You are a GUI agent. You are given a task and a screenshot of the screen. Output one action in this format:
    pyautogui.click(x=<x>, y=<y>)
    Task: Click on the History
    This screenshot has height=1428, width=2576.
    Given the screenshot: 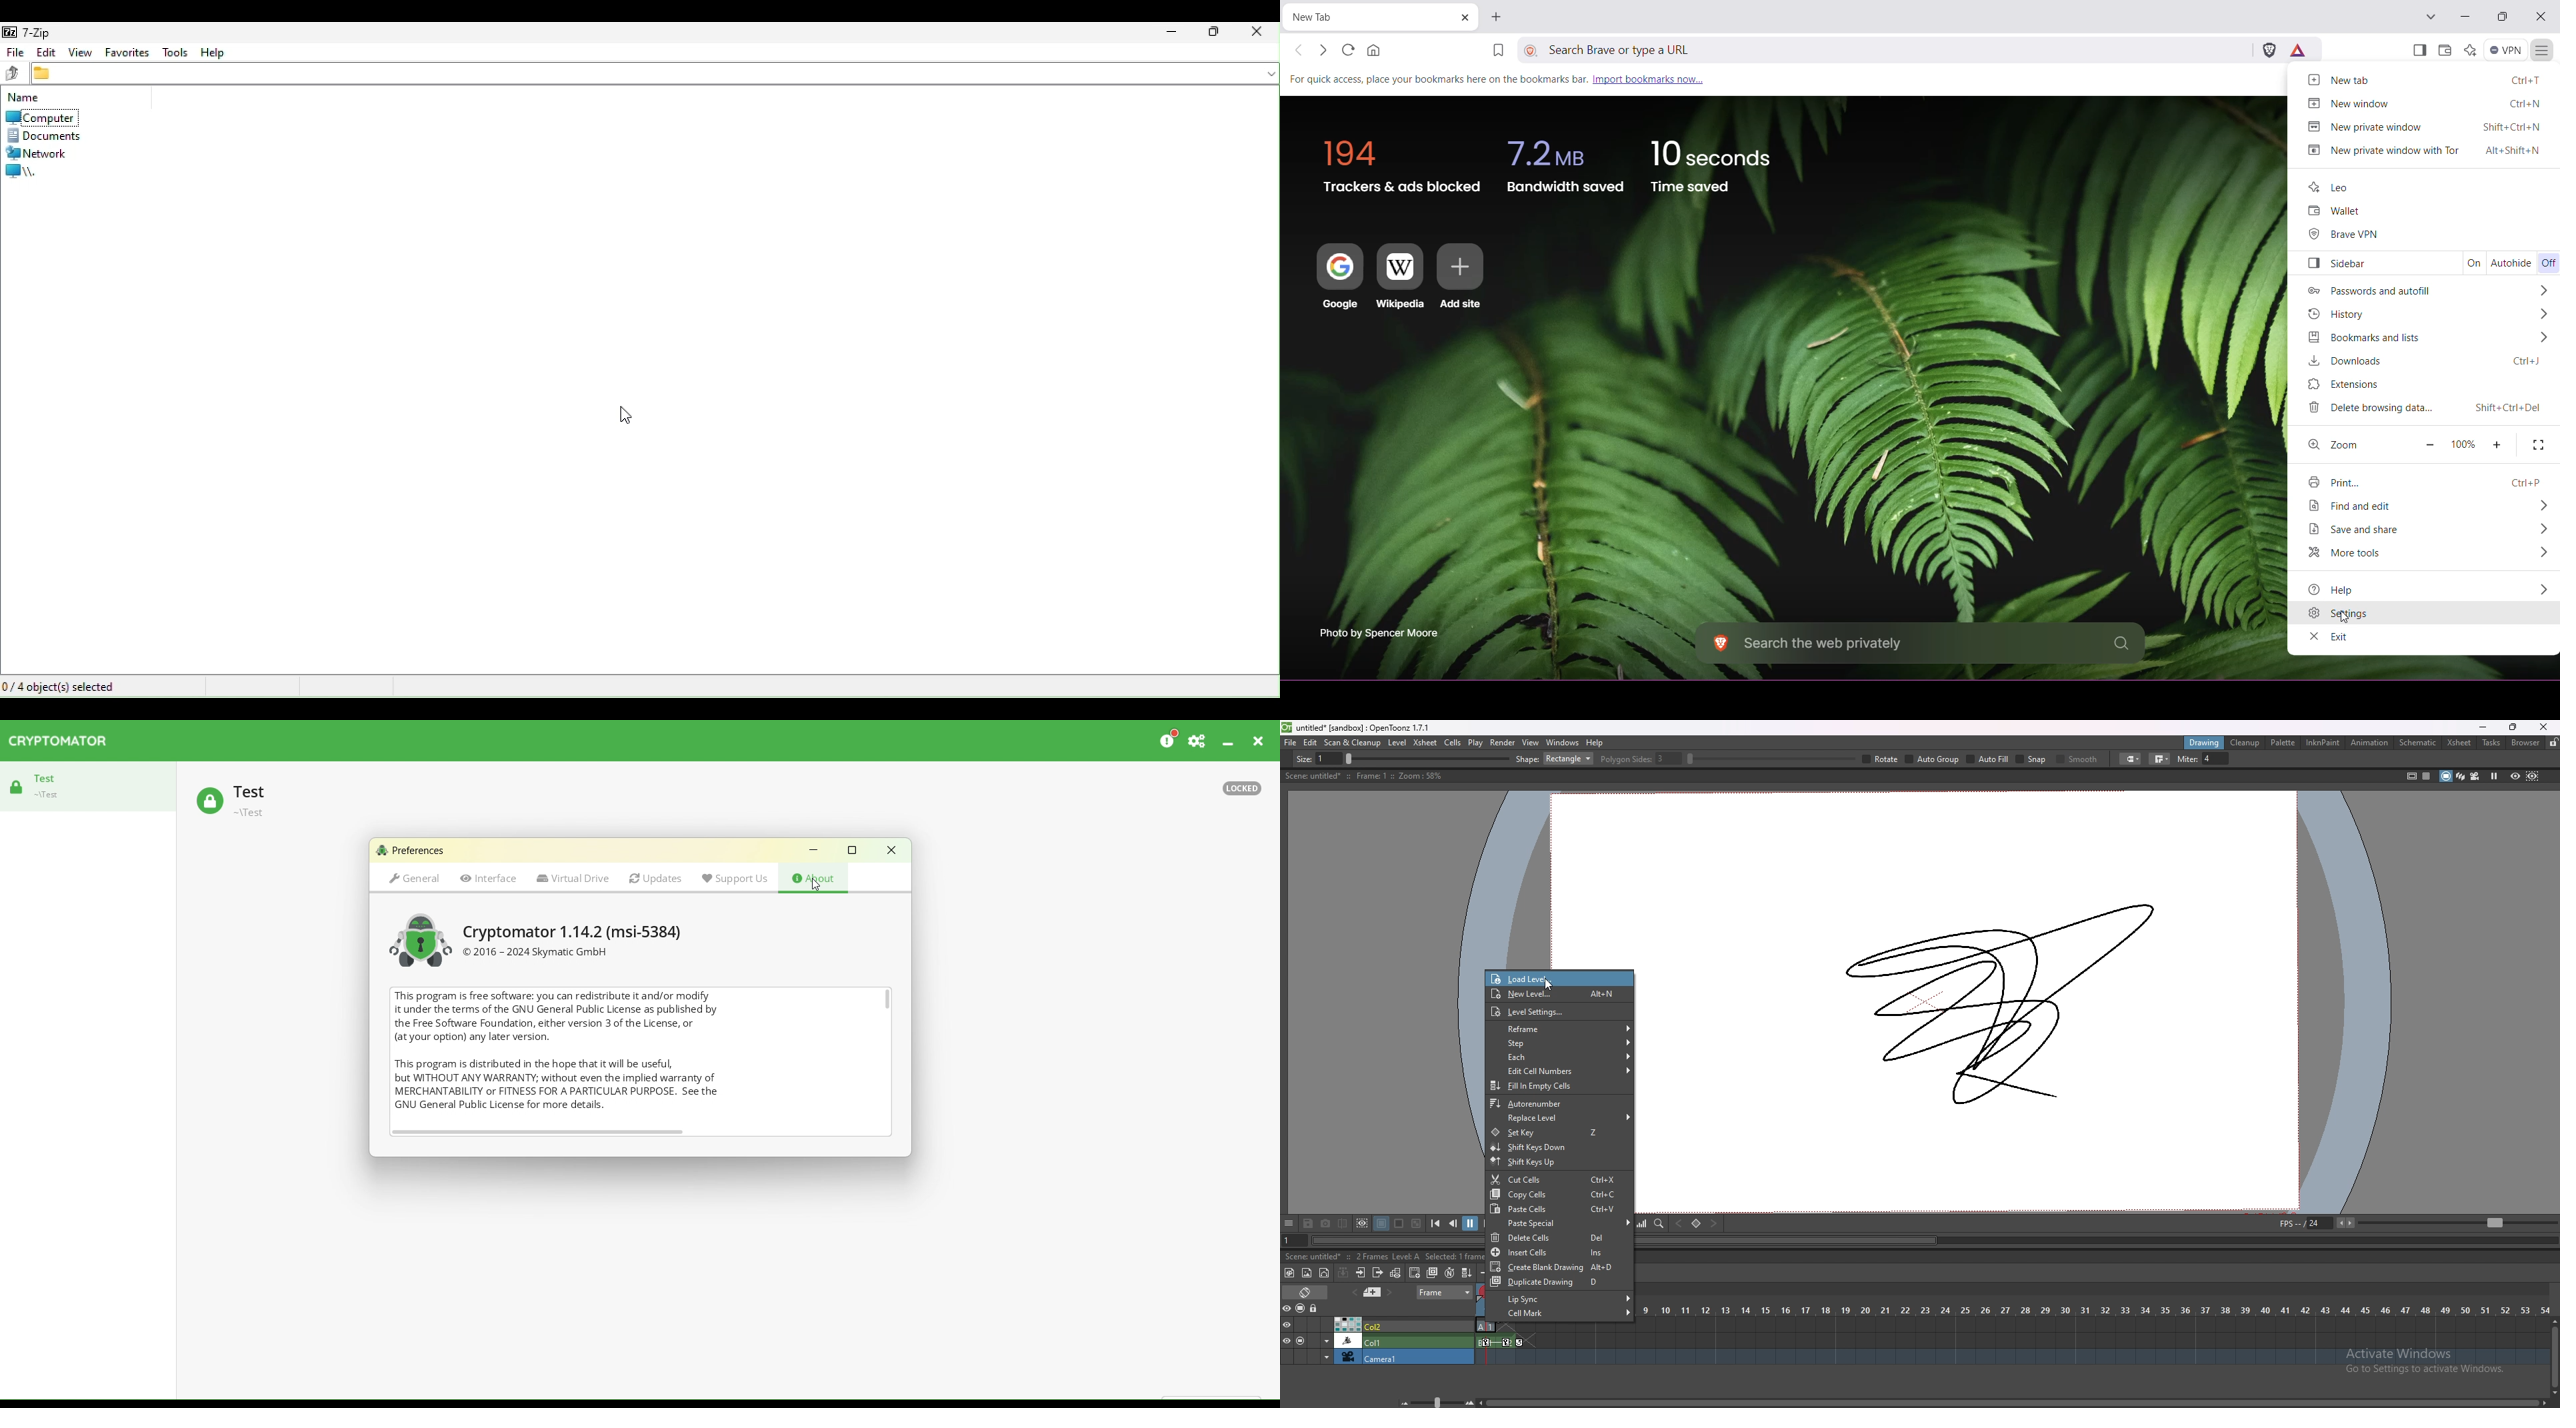 What is the action you would take?
    pyautogui.click(x=2340, y=314)
    